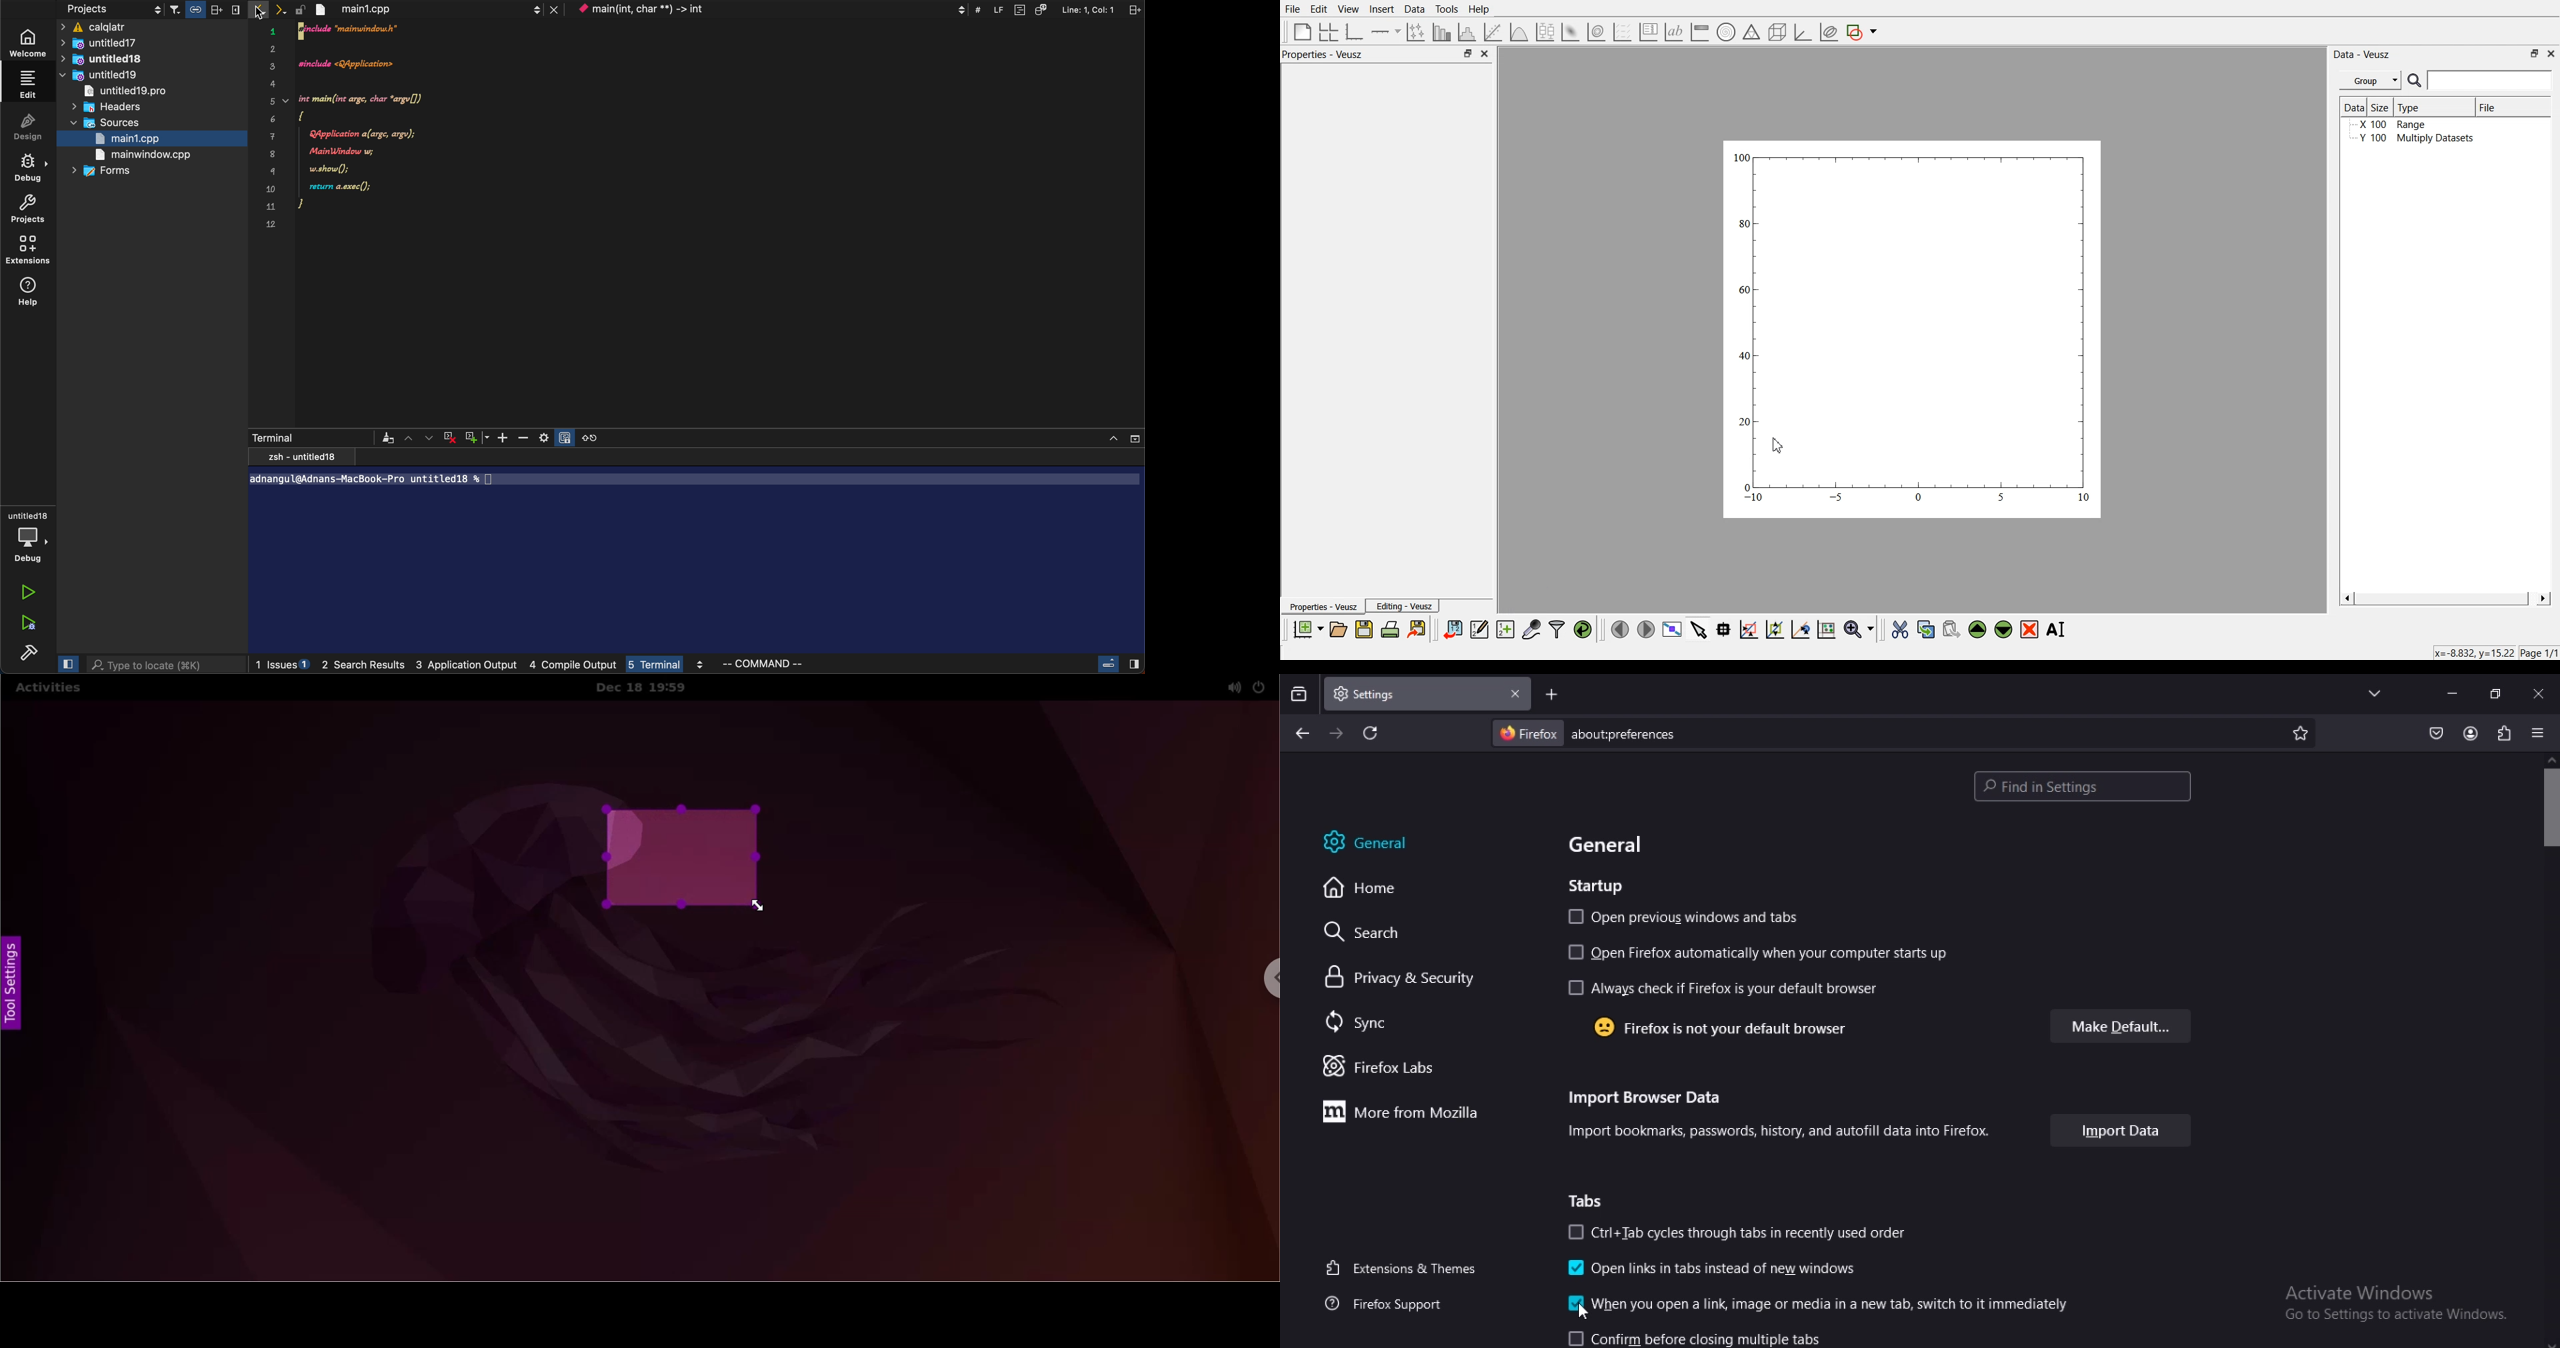 The width and height of the screenshot is (2576, 1372). What do you see at coordinates (531, 667) in the screenshot?
I see `logs` at bounding box center [531, 667].